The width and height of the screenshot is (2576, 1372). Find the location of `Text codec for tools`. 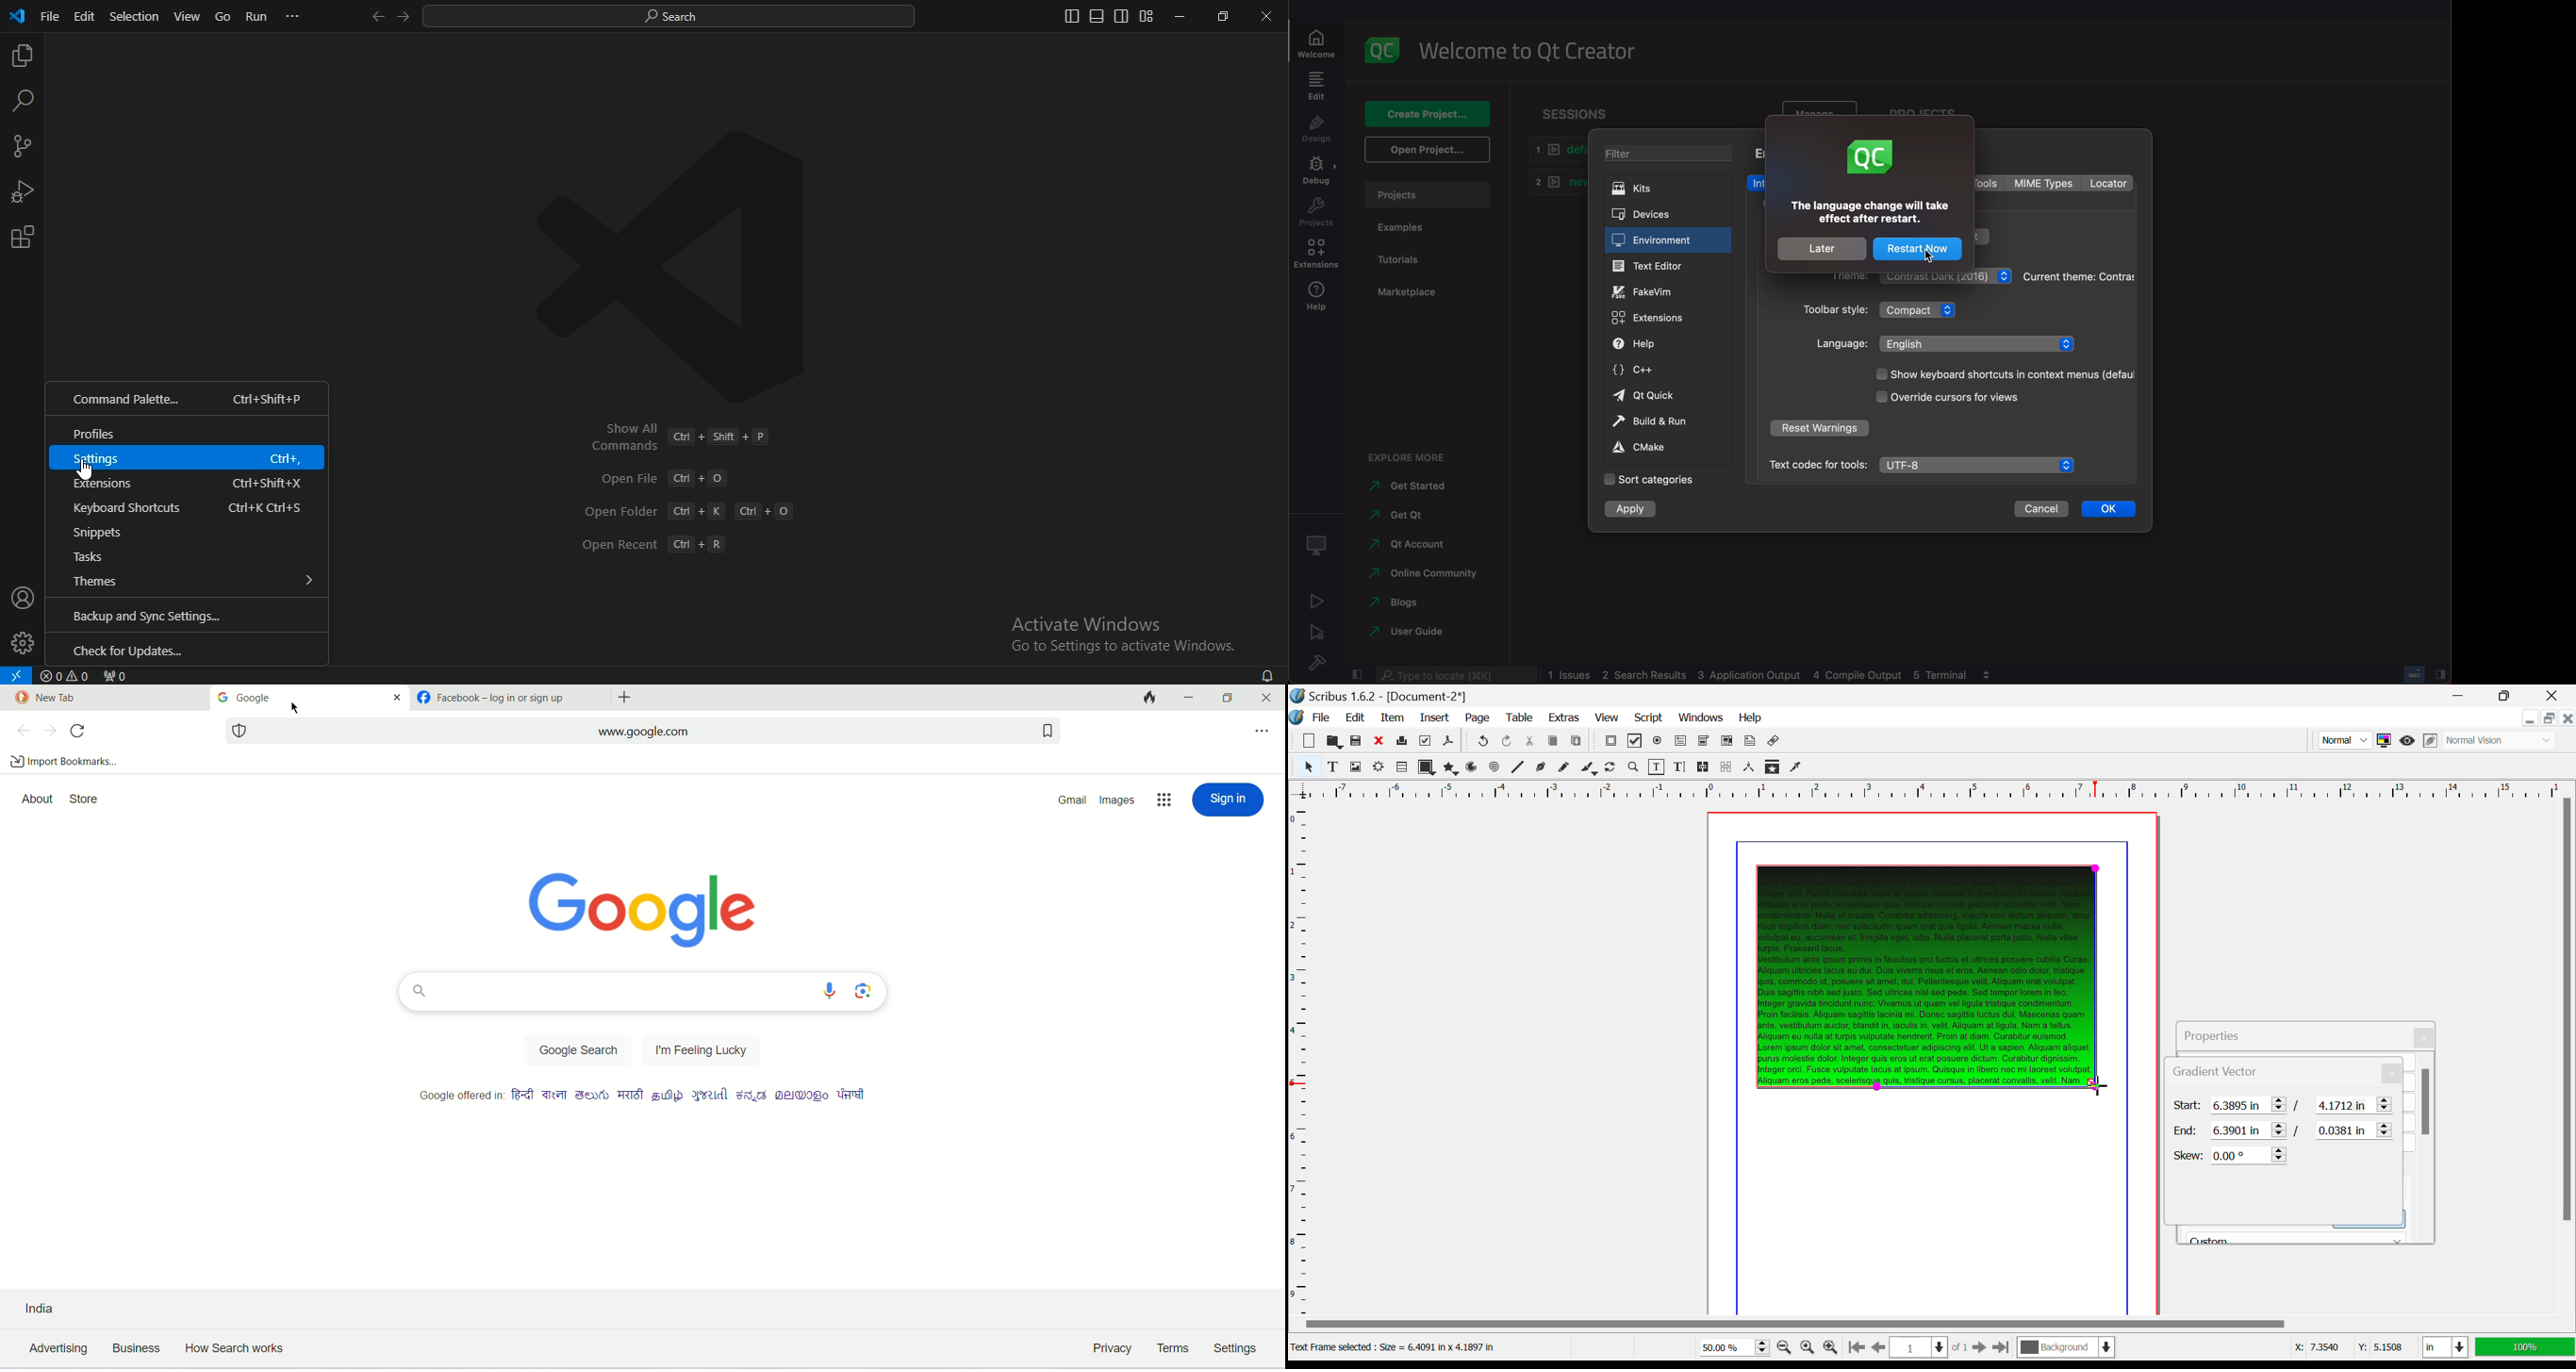

Text codec for tools is located at coordinates (1814, 464).